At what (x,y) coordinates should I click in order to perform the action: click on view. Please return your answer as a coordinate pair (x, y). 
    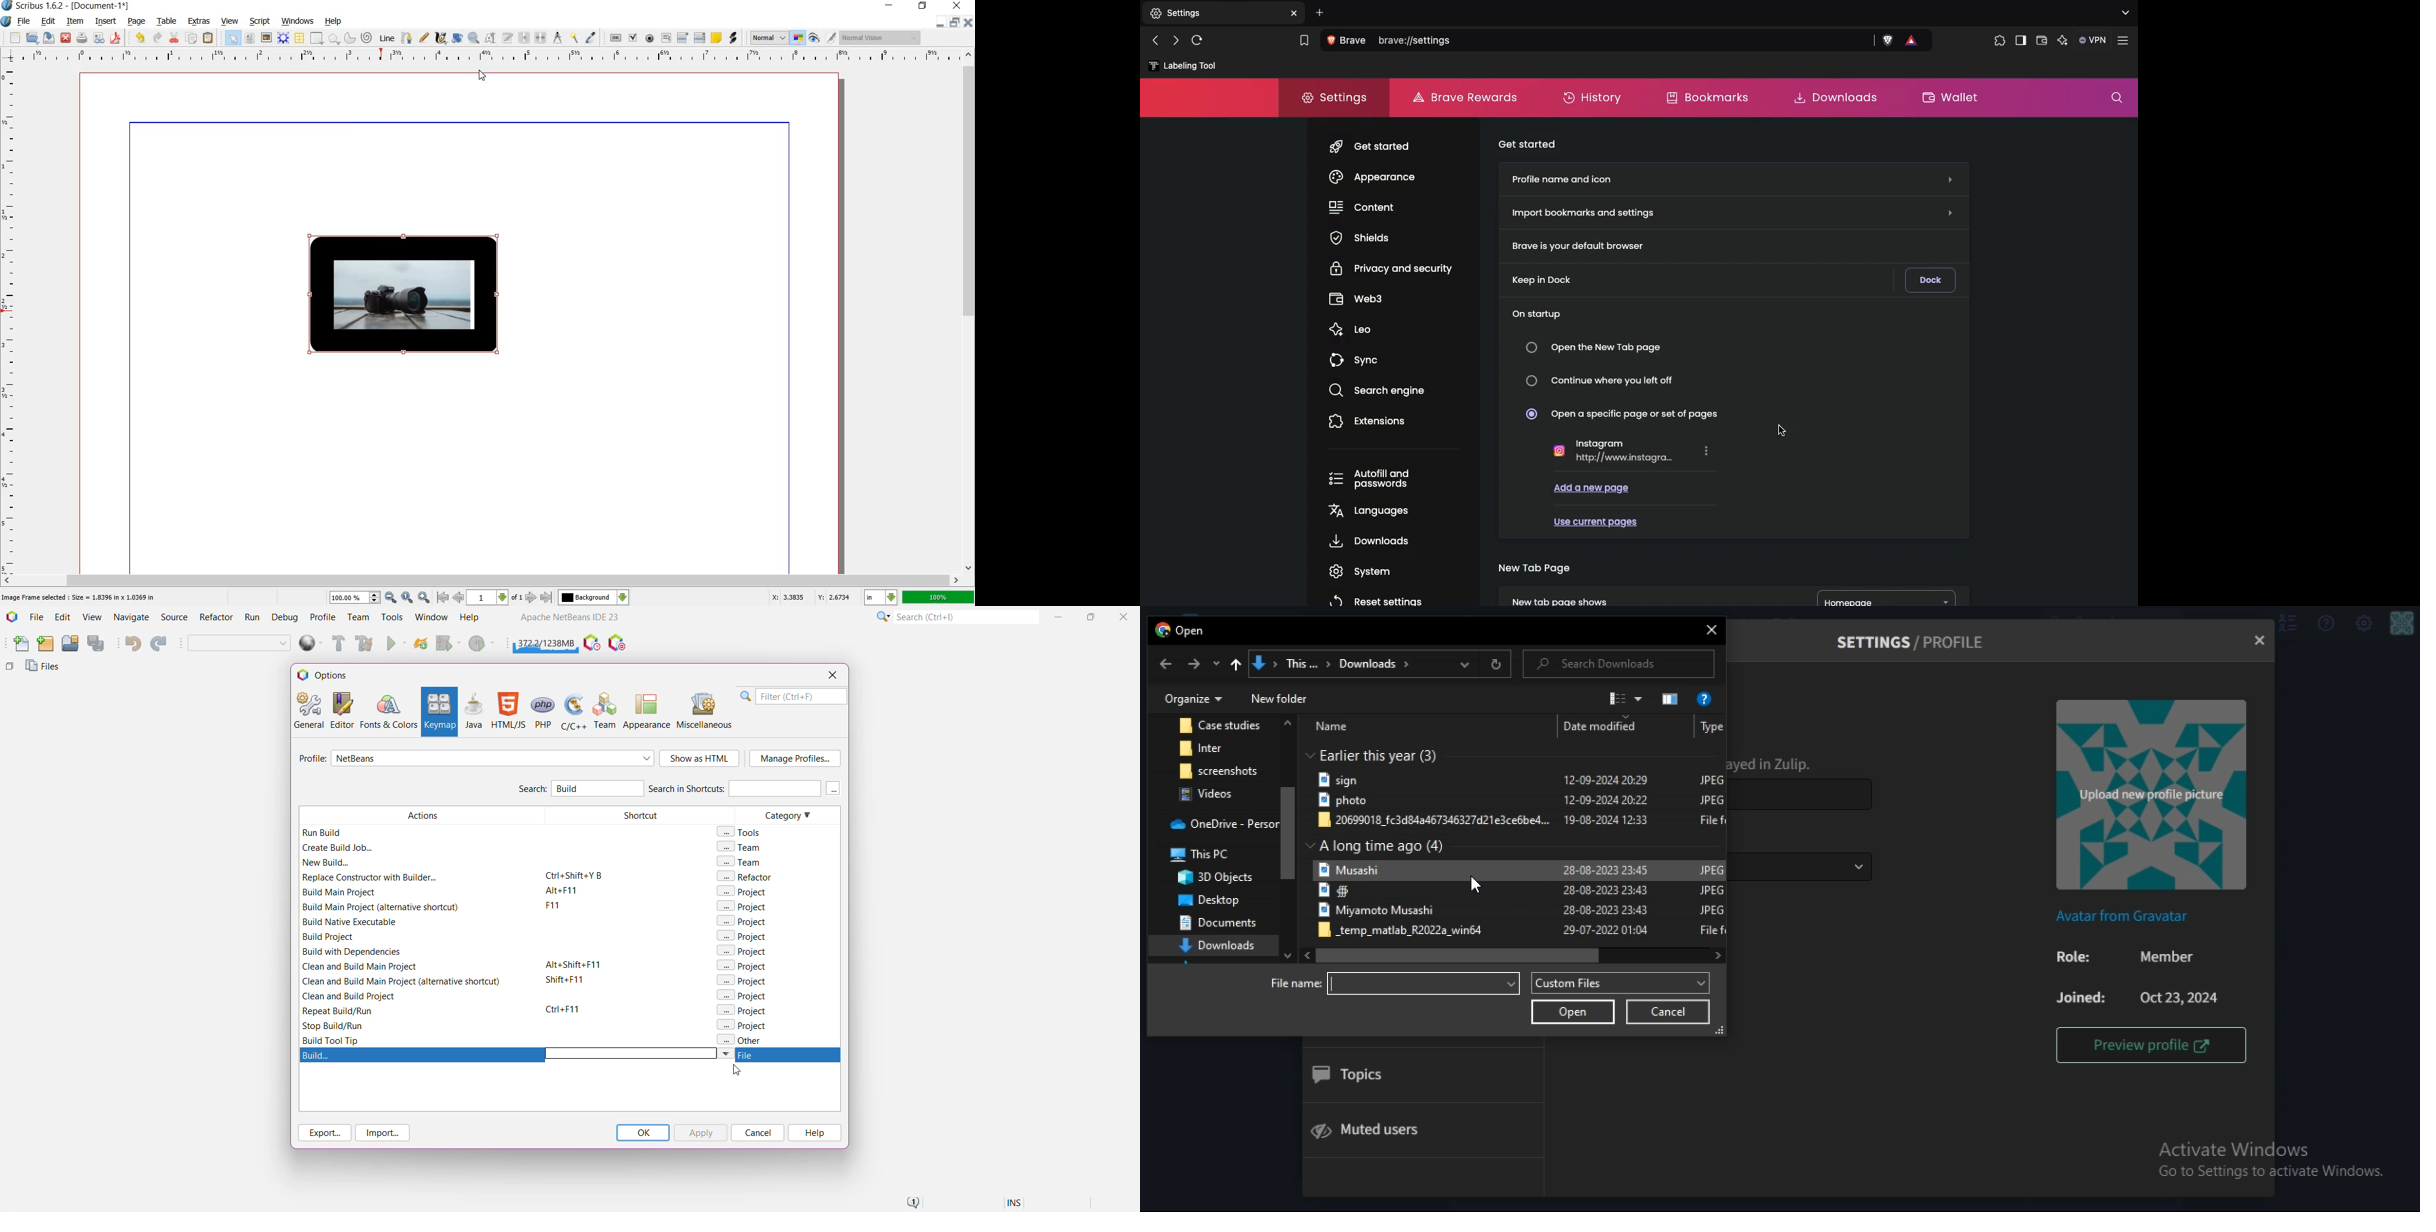
    Looking at the image, I should click on (230, 22).